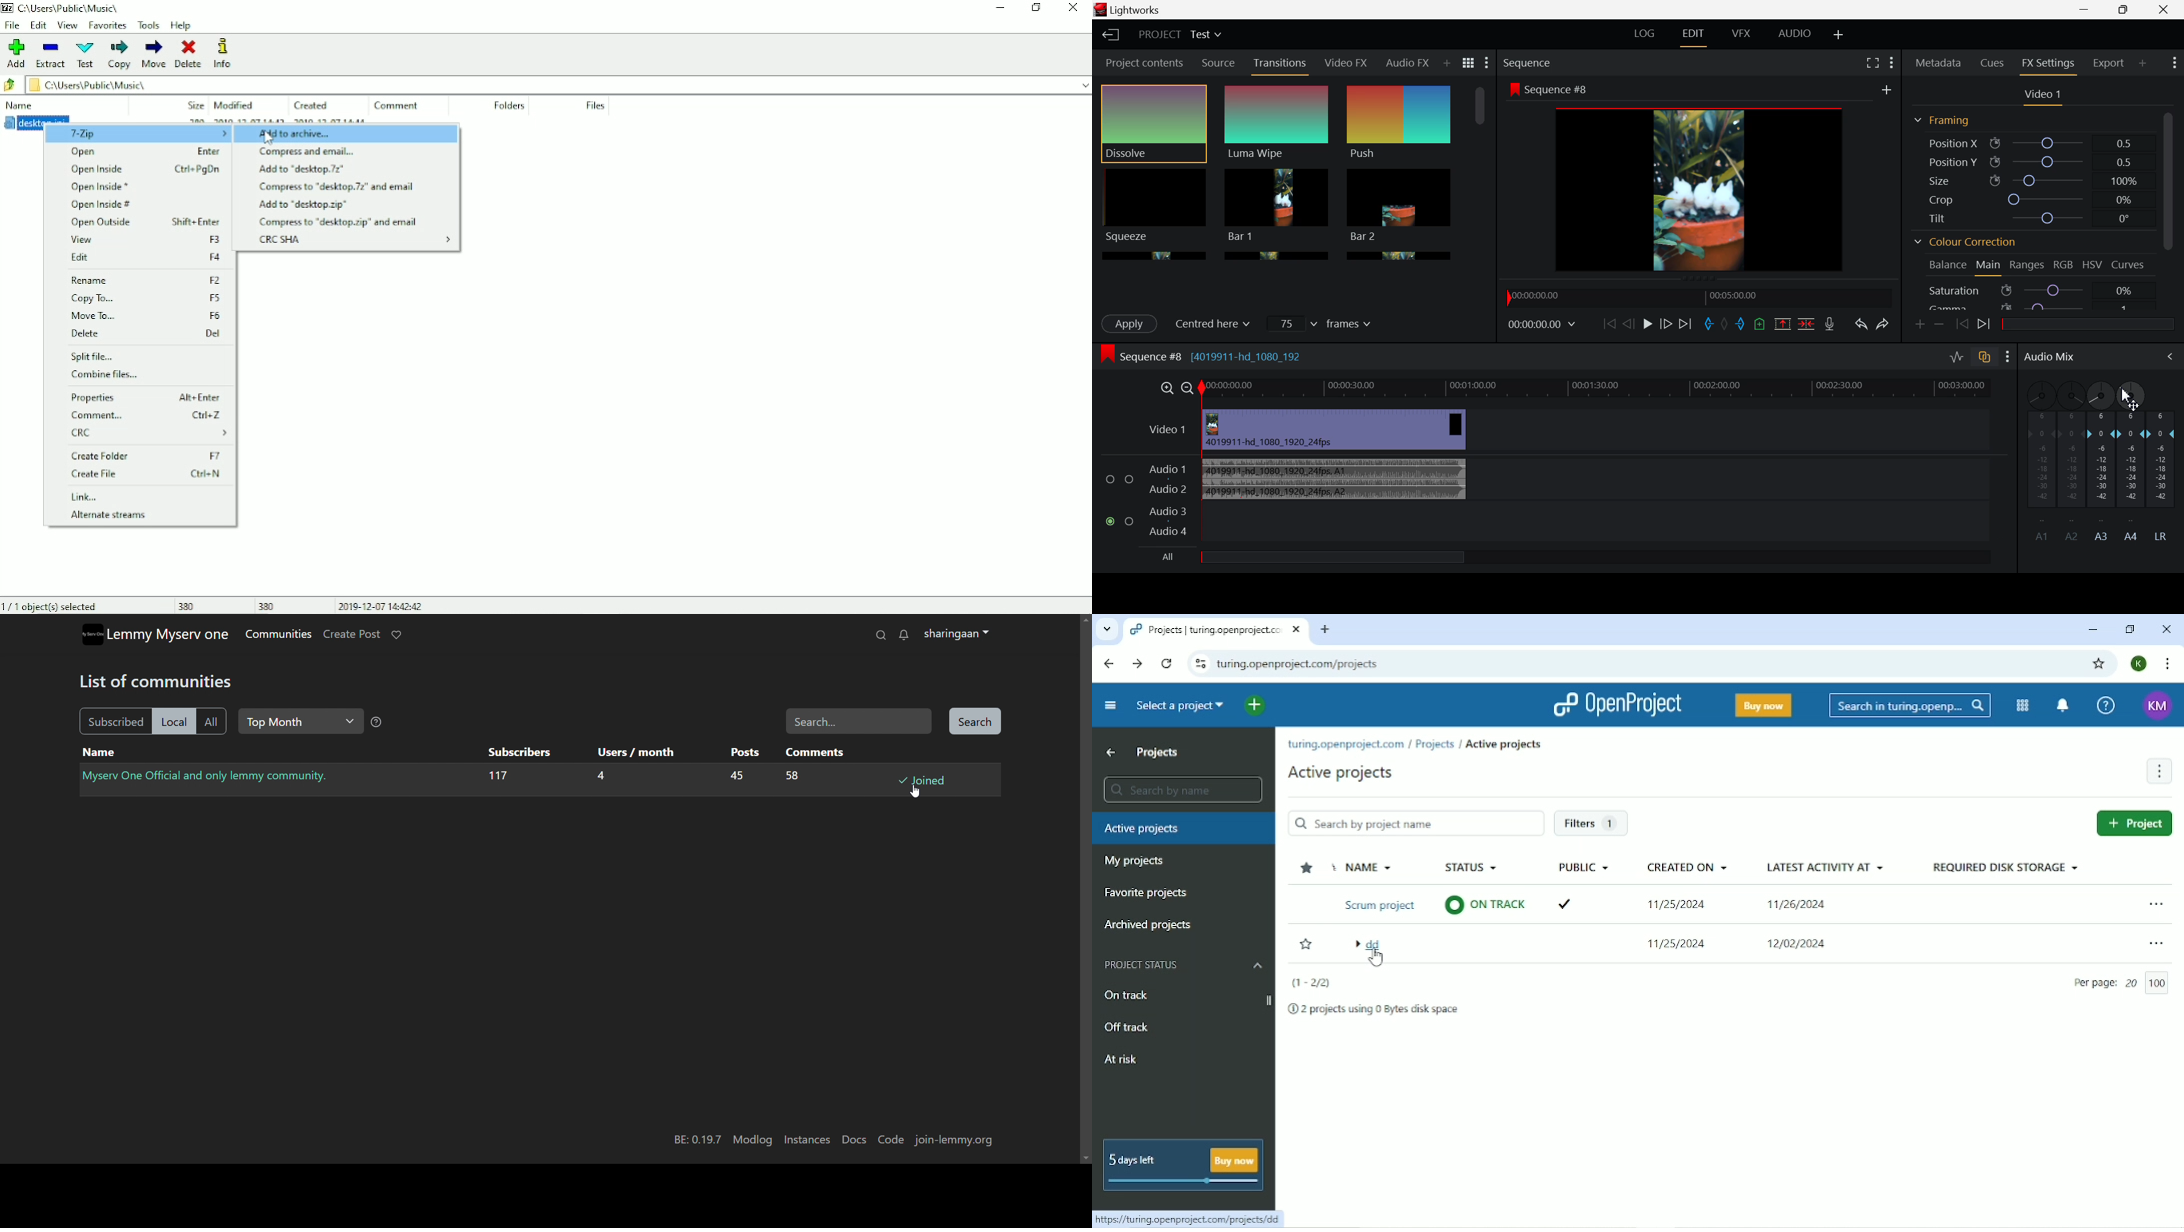 Image resolution: width=2184 pixels, height=1232 pixels. I want to click on Framing Section, so click(1944, 121).